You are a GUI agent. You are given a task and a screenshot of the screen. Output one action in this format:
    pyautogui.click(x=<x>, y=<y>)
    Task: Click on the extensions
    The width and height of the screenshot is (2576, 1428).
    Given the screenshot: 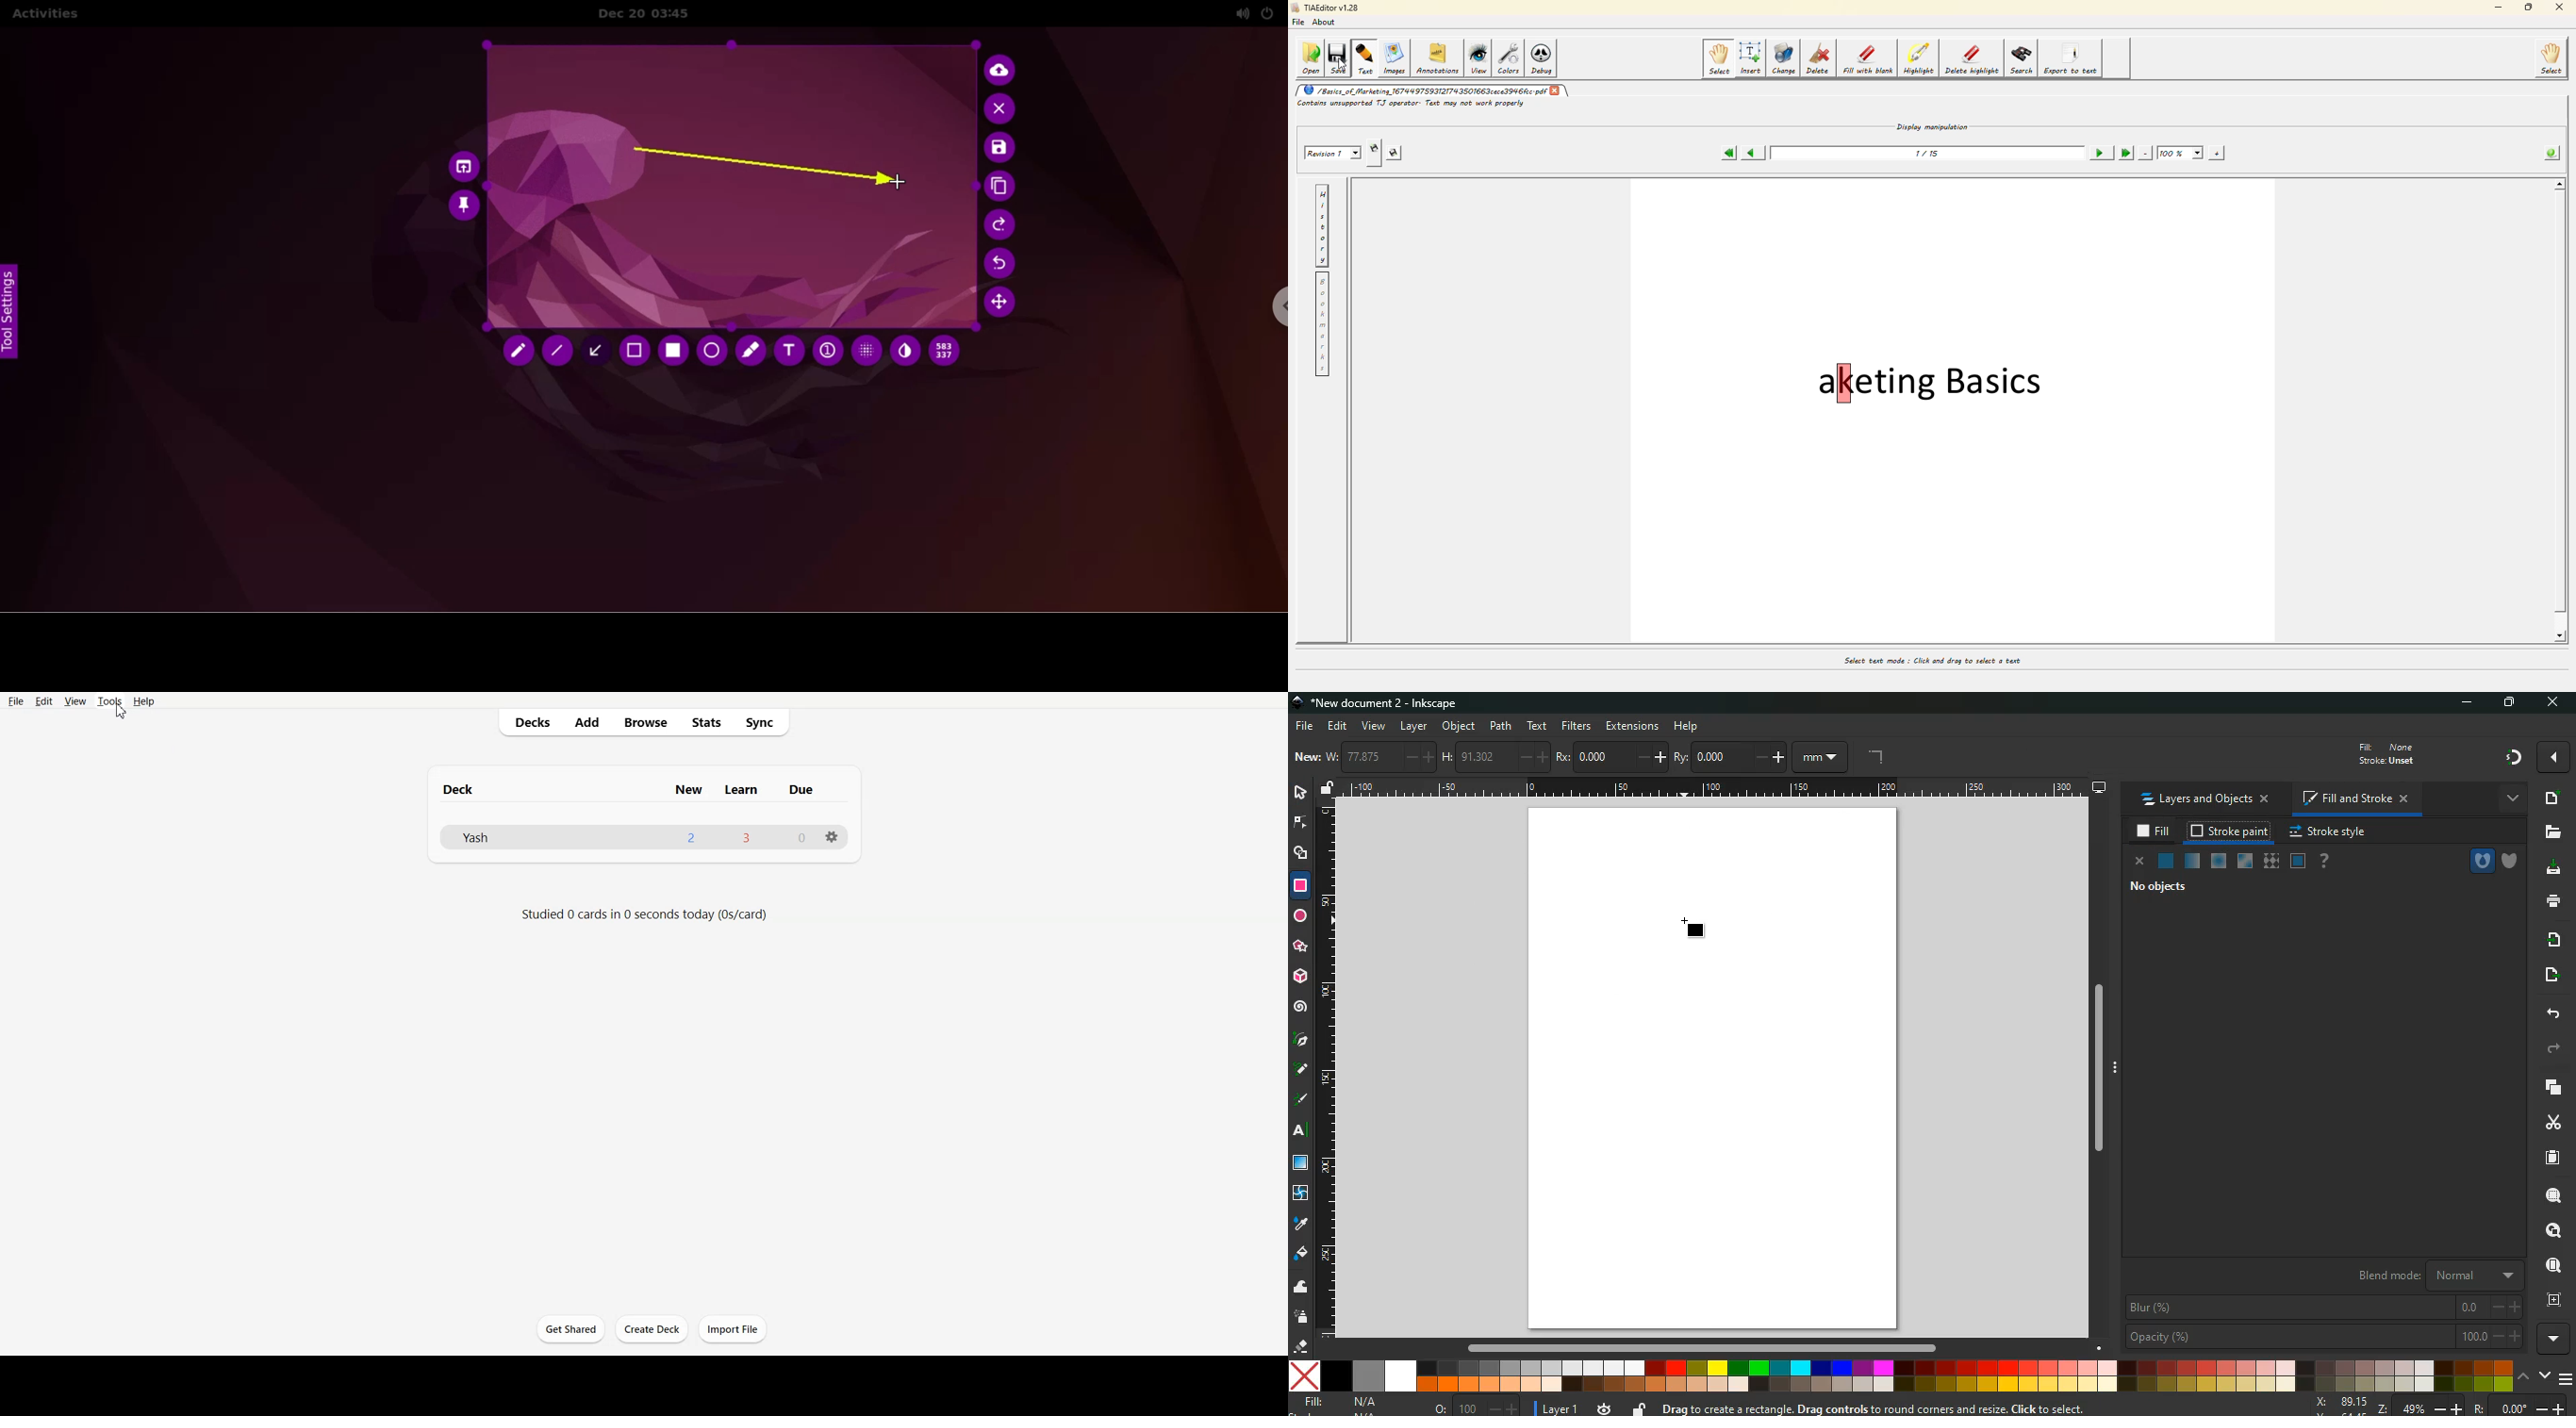 What is the action you would take?
    pyautogui.click(x=1632, y=726)
    